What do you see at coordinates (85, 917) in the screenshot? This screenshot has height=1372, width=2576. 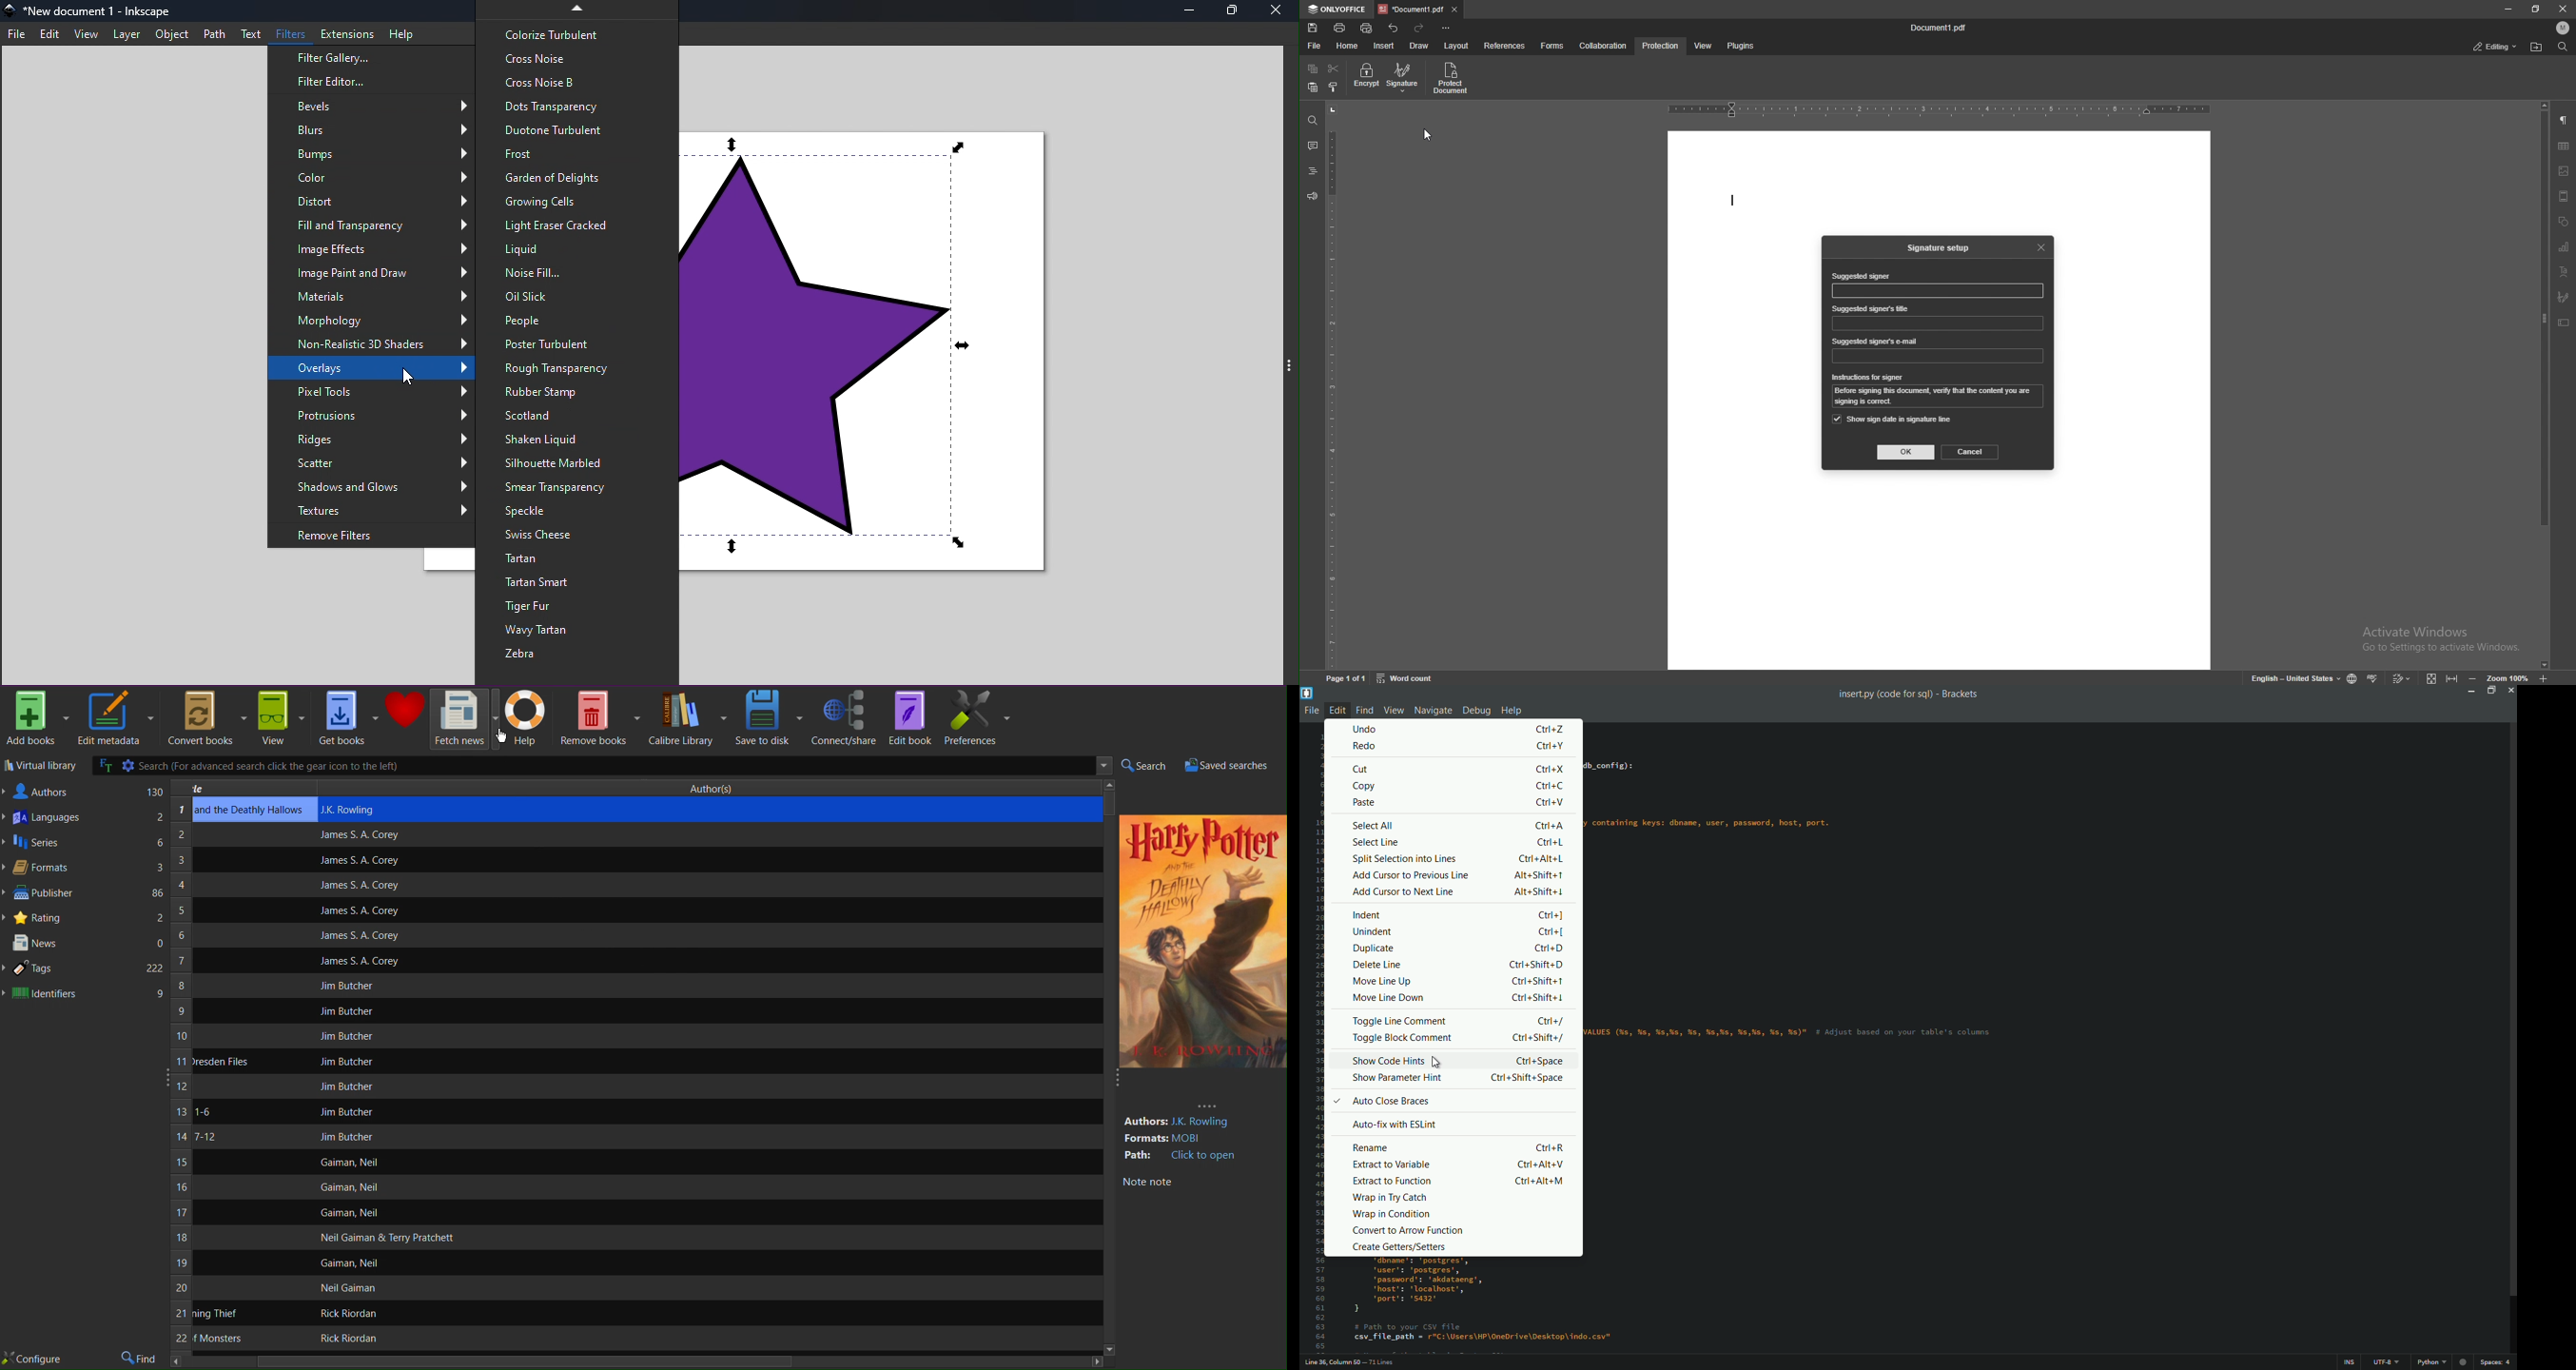 I see `Rating` at bounding box center [85, 917].